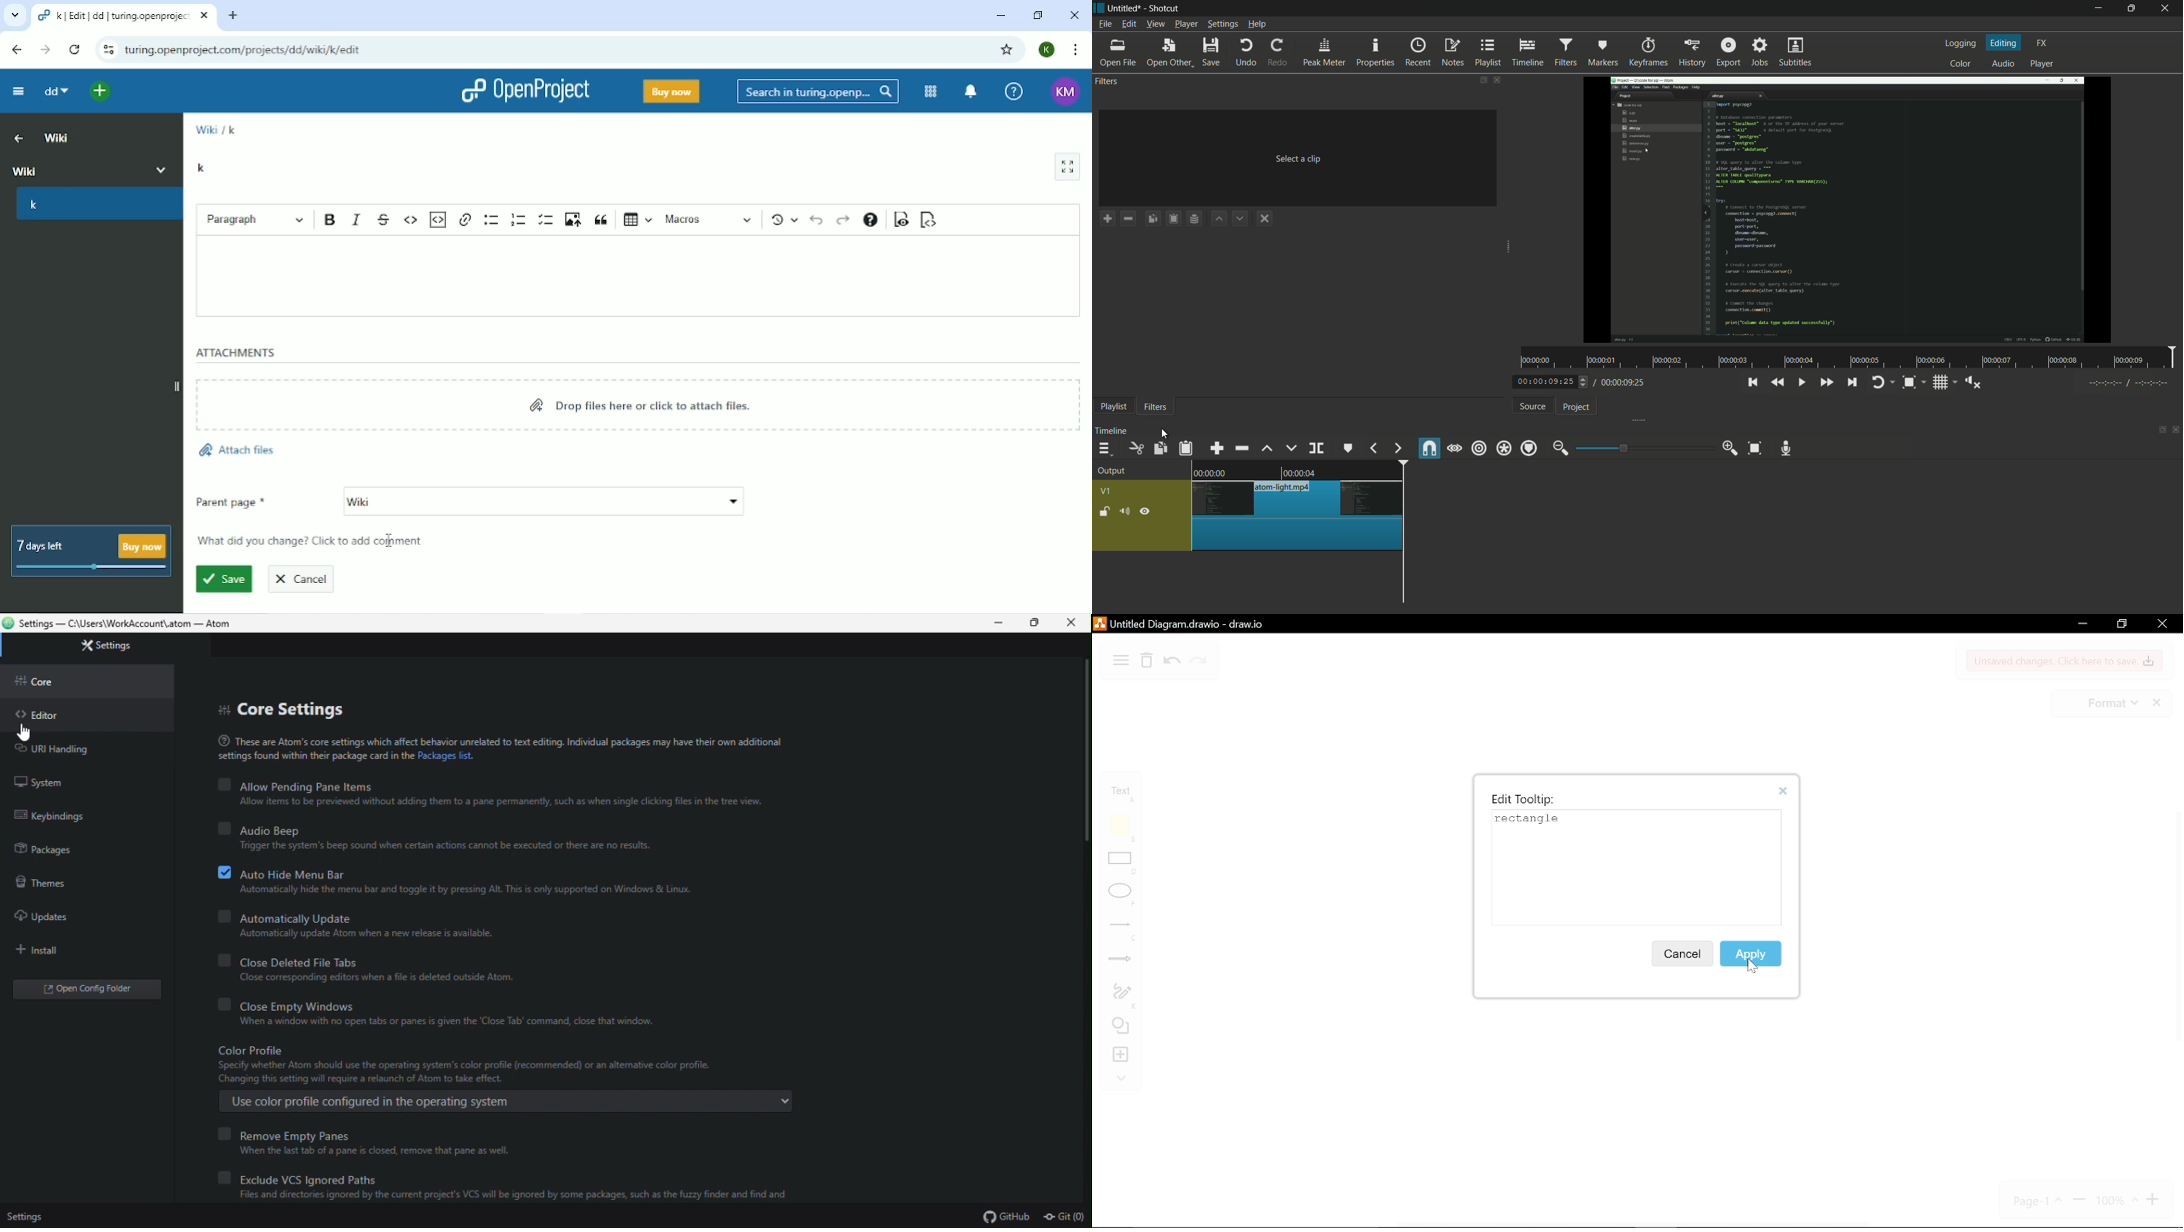  Describe the element at coordinates (1201, 623) in the screenshot. I see `untitled diagram.drawio draw.io` at that location.